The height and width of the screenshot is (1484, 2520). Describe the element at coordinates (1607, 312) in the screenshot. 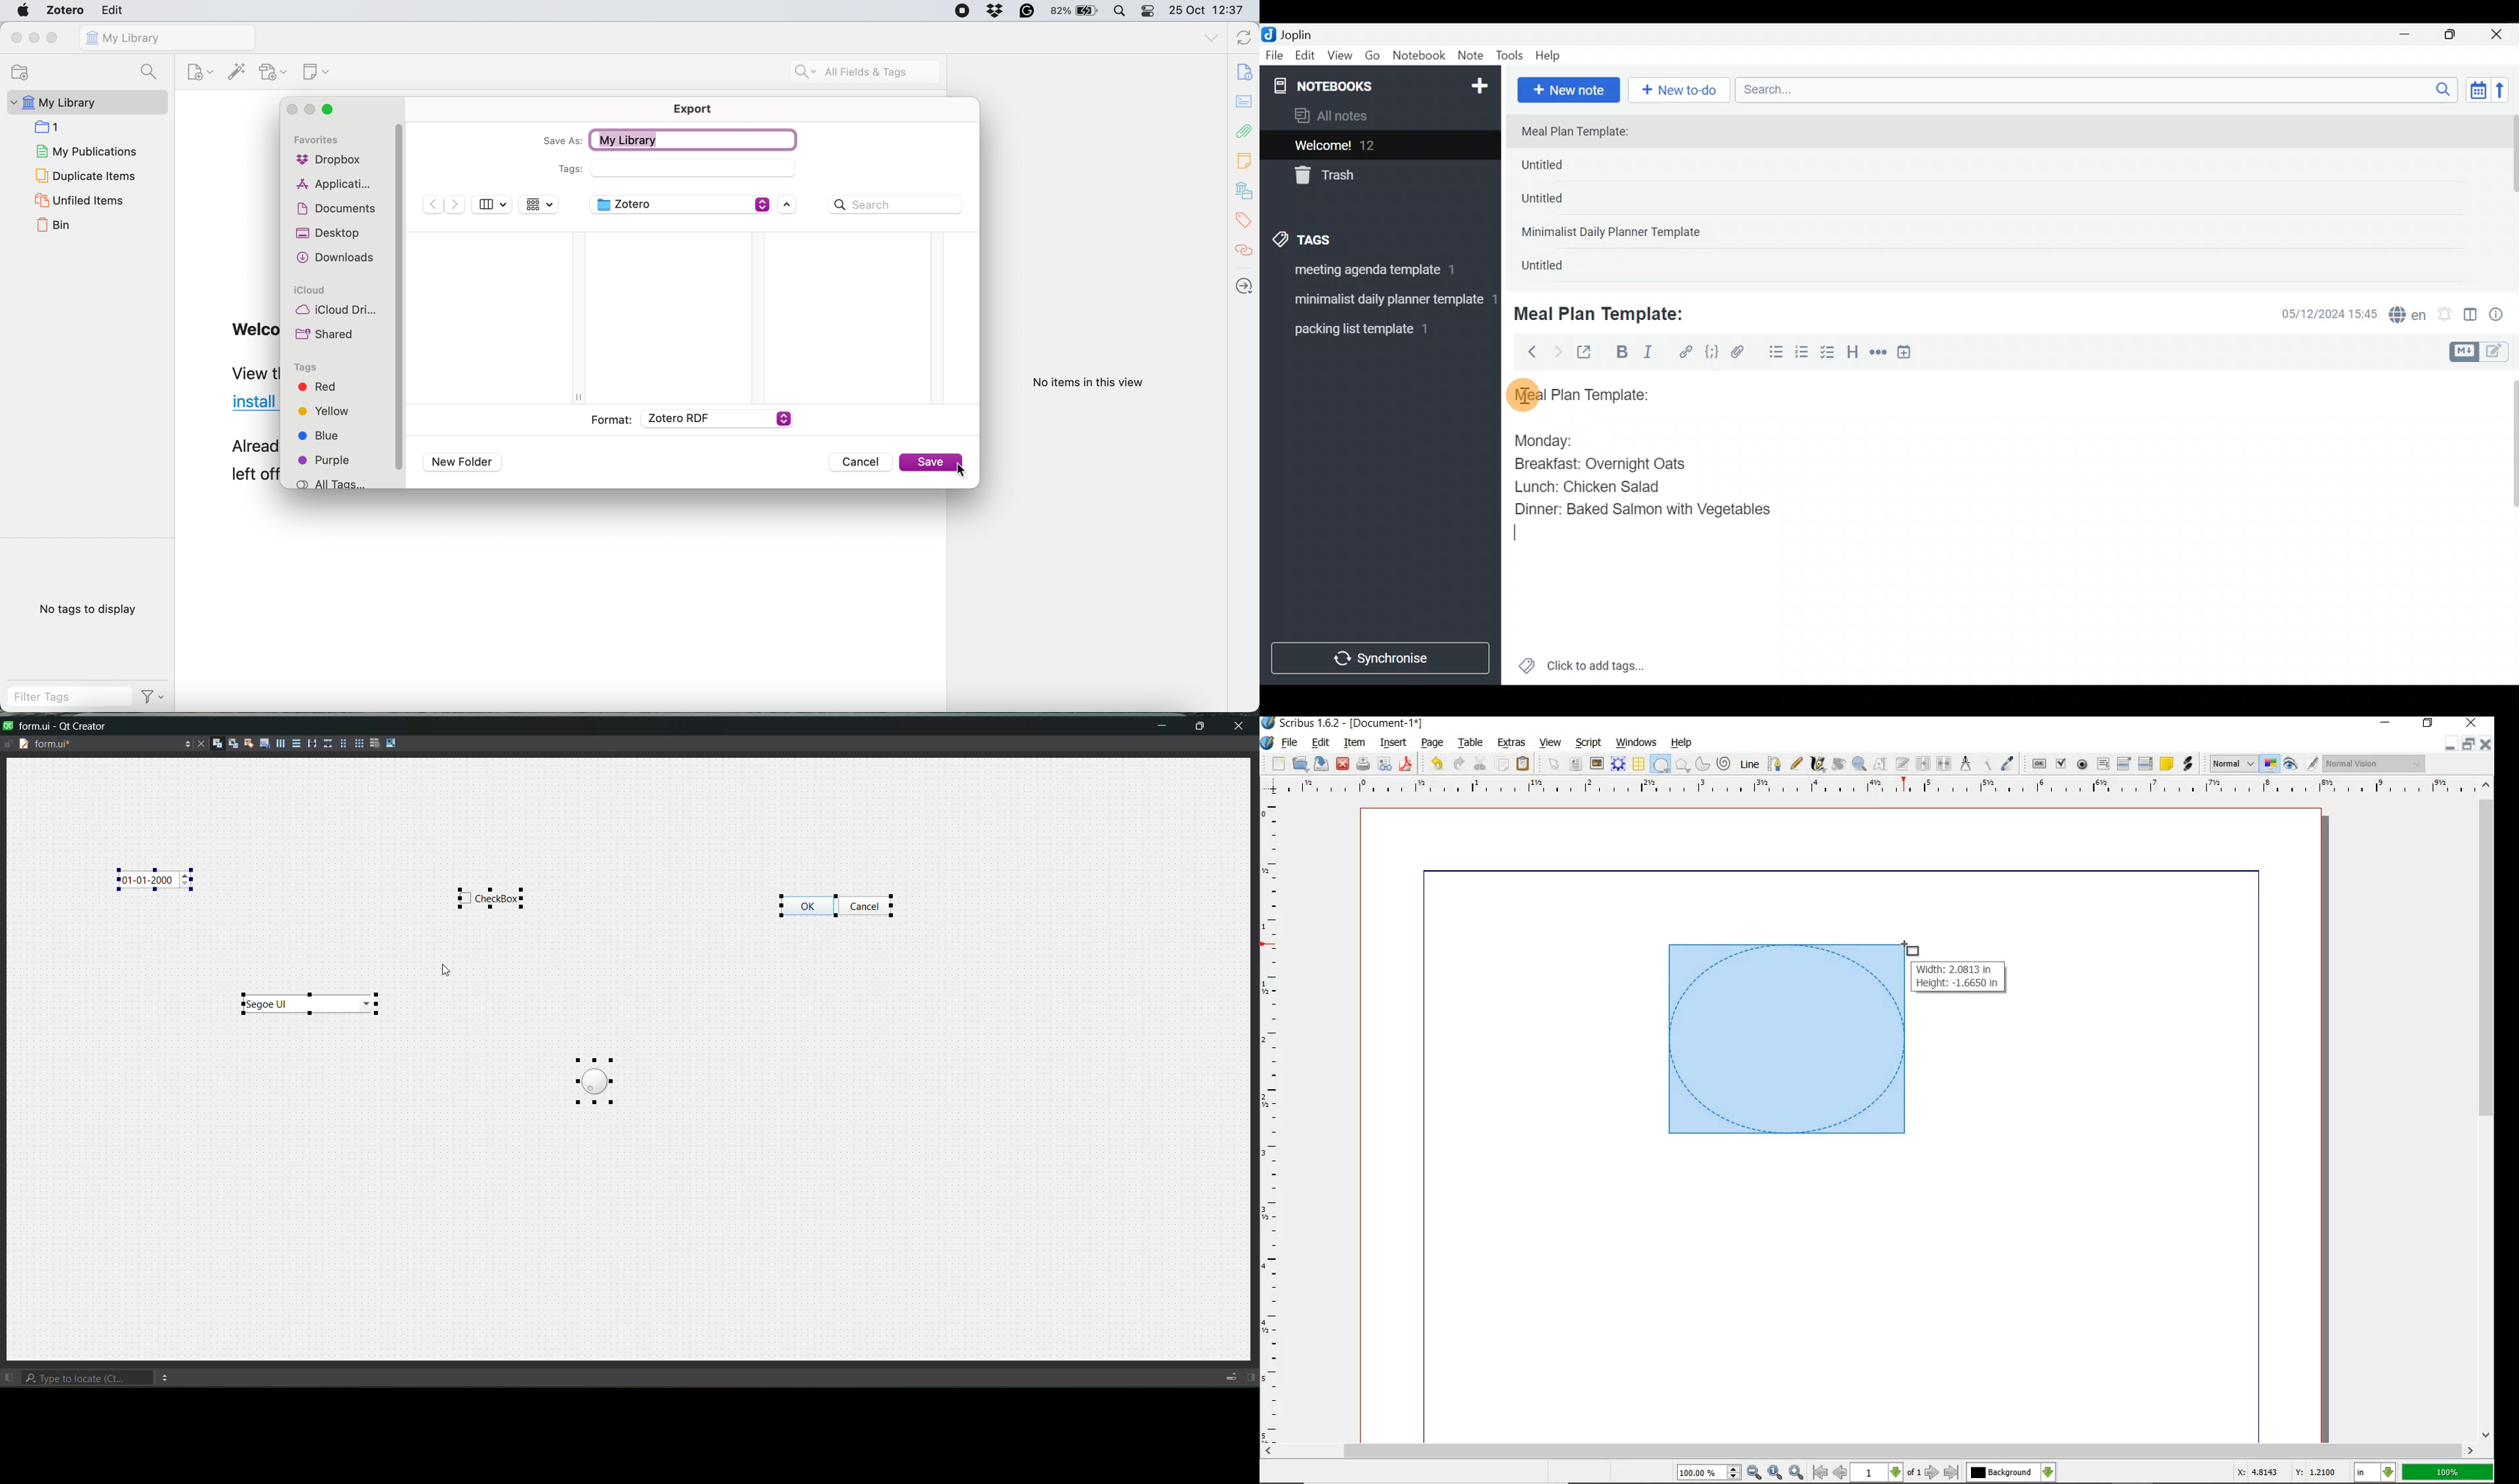

I see `Meal Plan Template:` at that location.